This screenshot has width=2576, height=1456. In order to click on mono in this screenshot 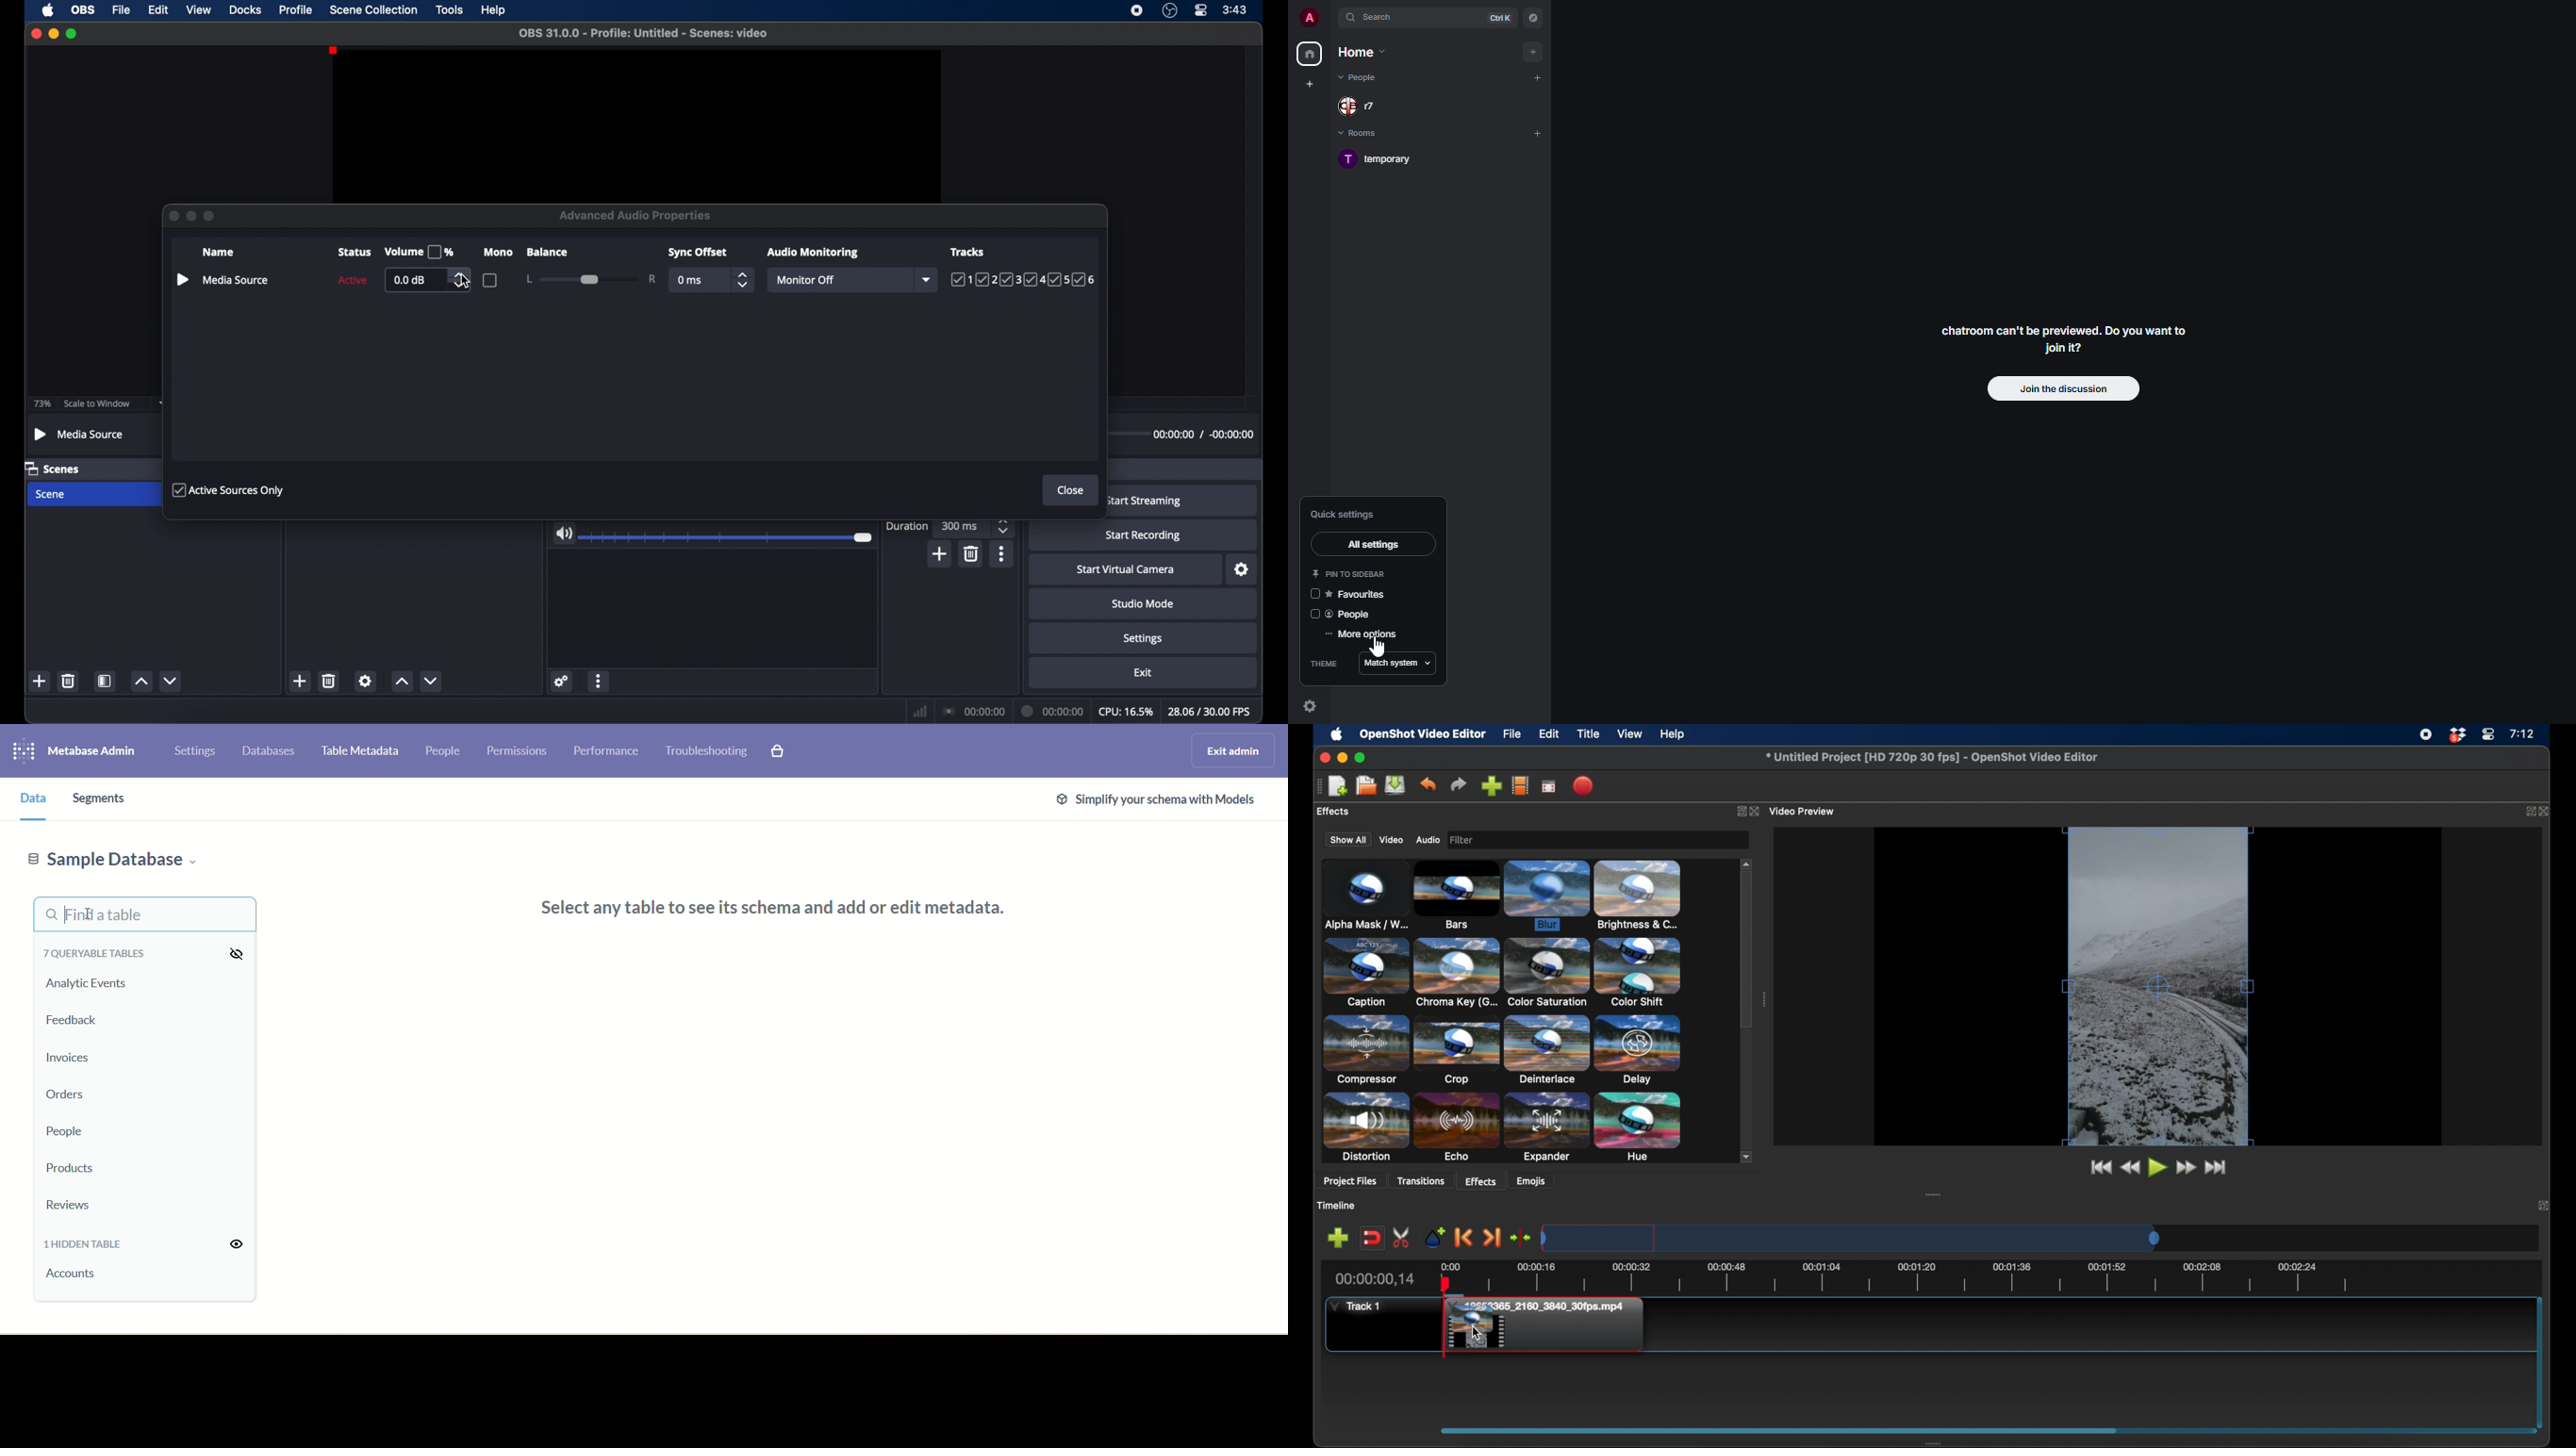, I will do `click(498, 252)`.